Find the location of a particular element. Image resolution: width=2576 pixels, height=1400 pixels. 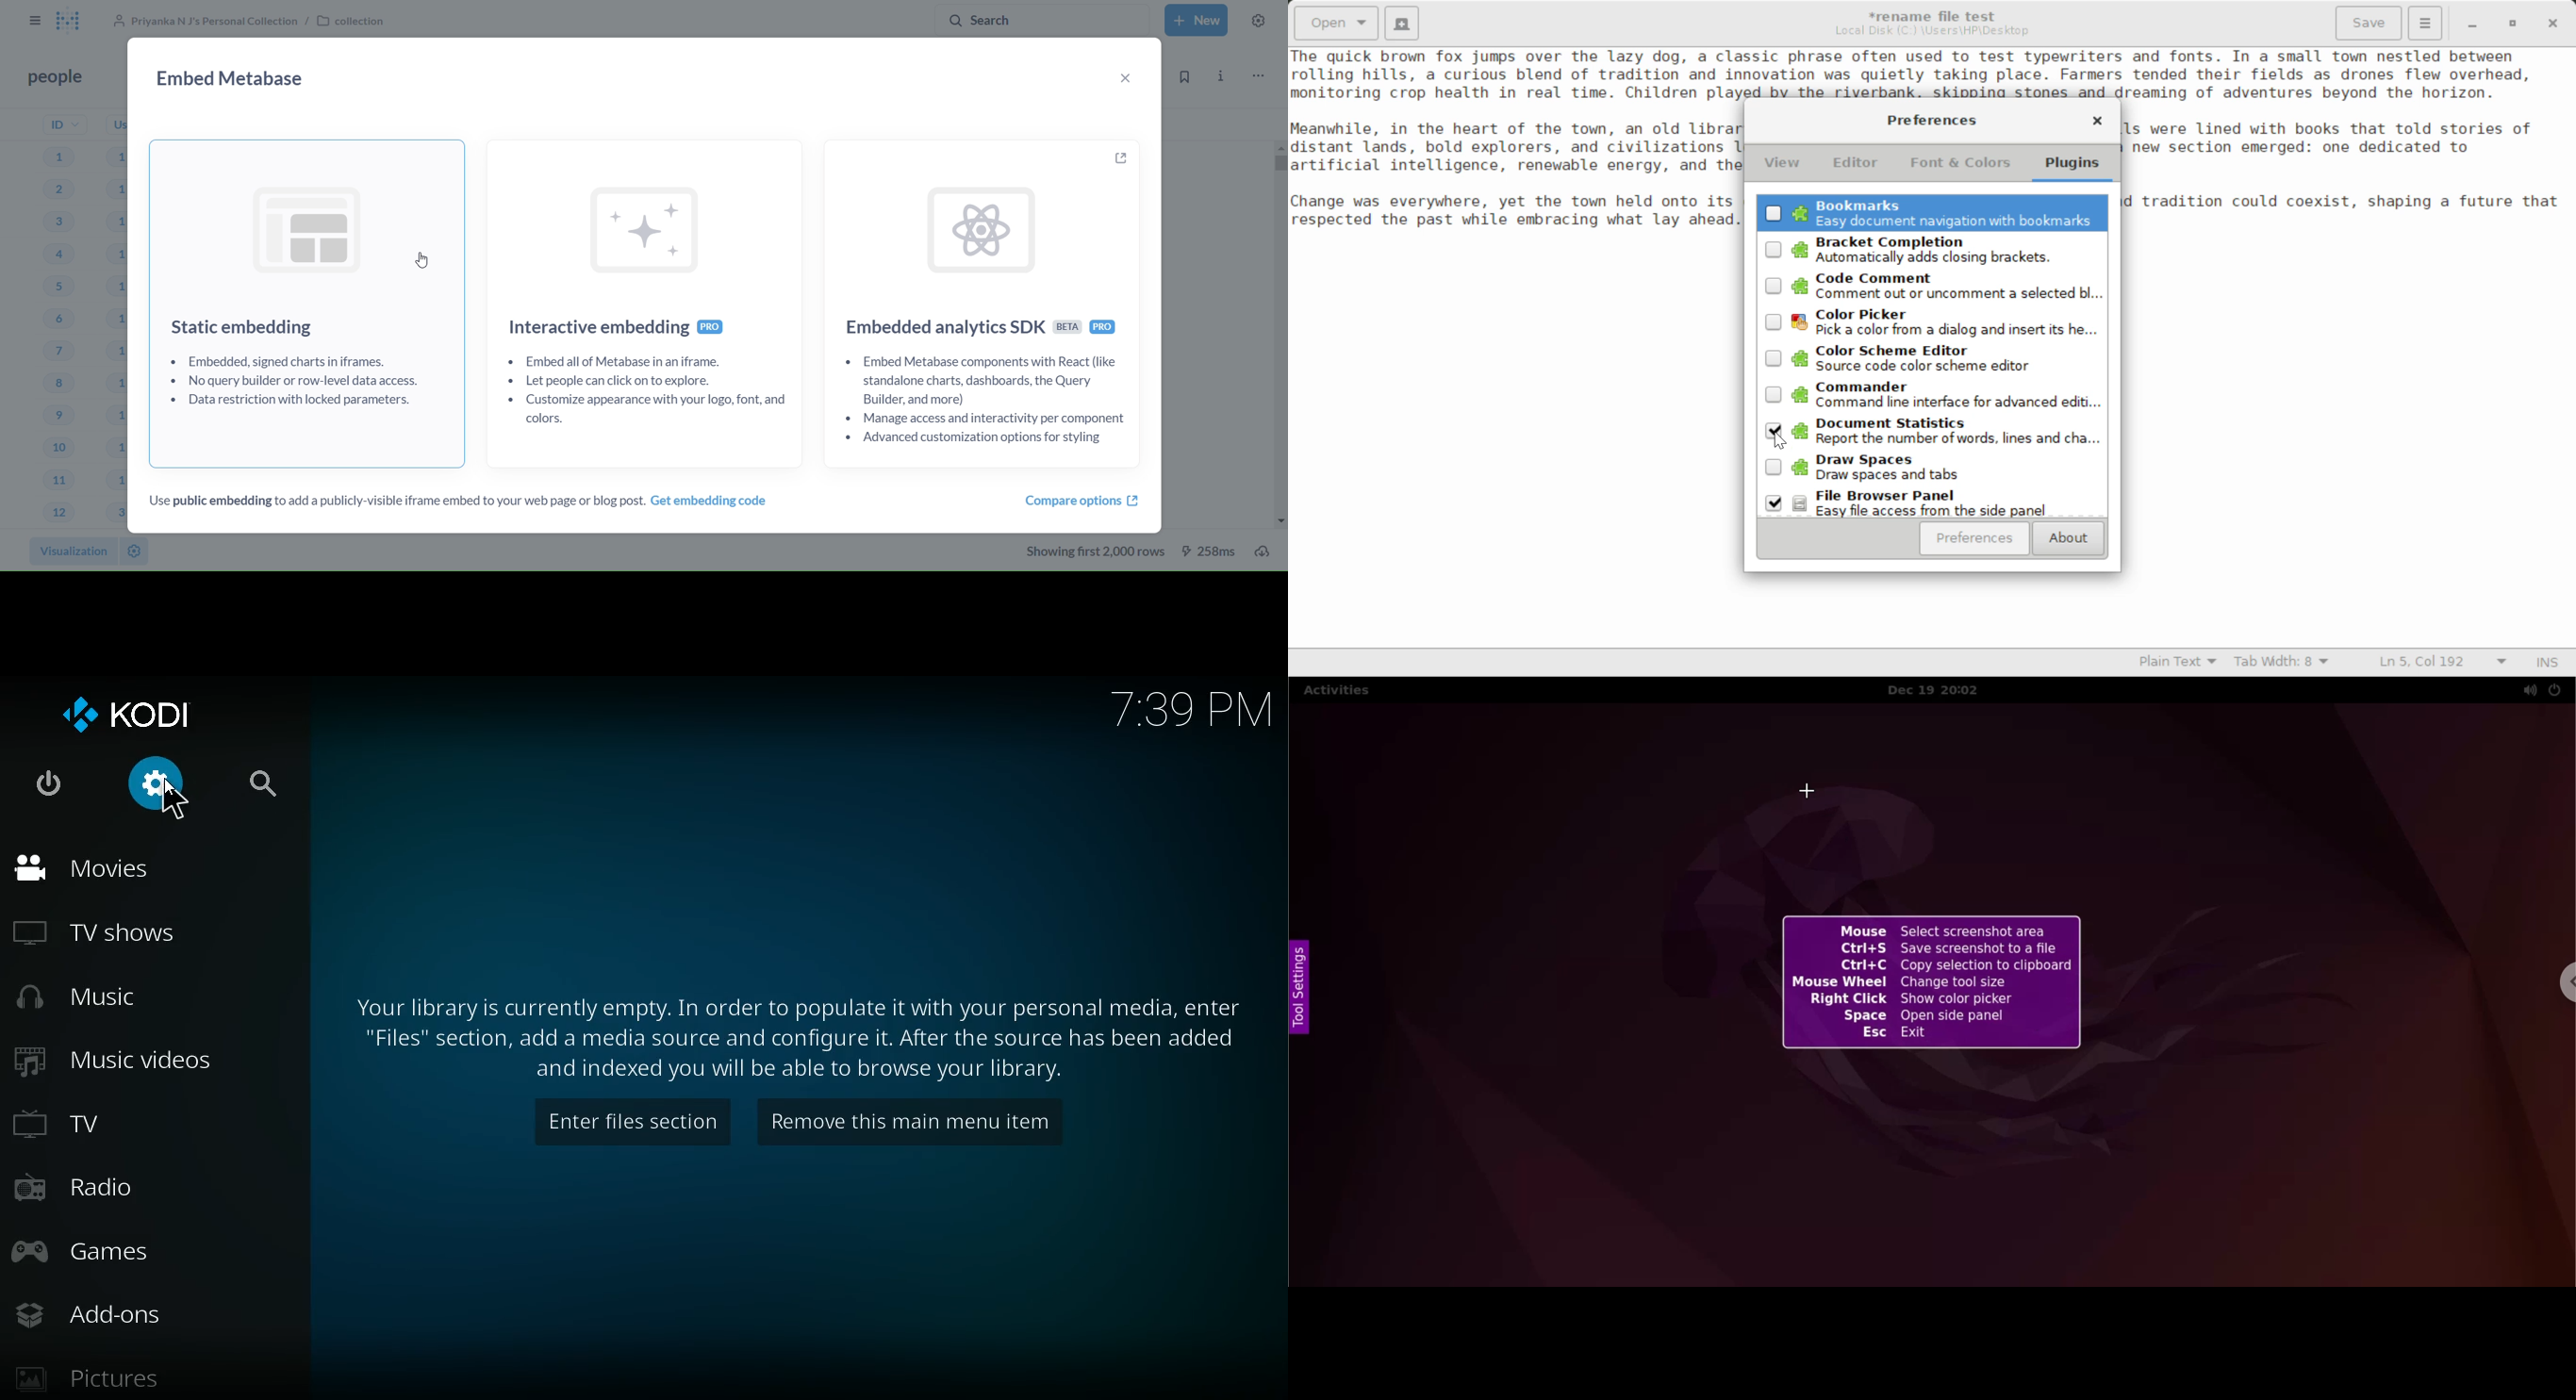

music is located at coordinates (105, 1000).